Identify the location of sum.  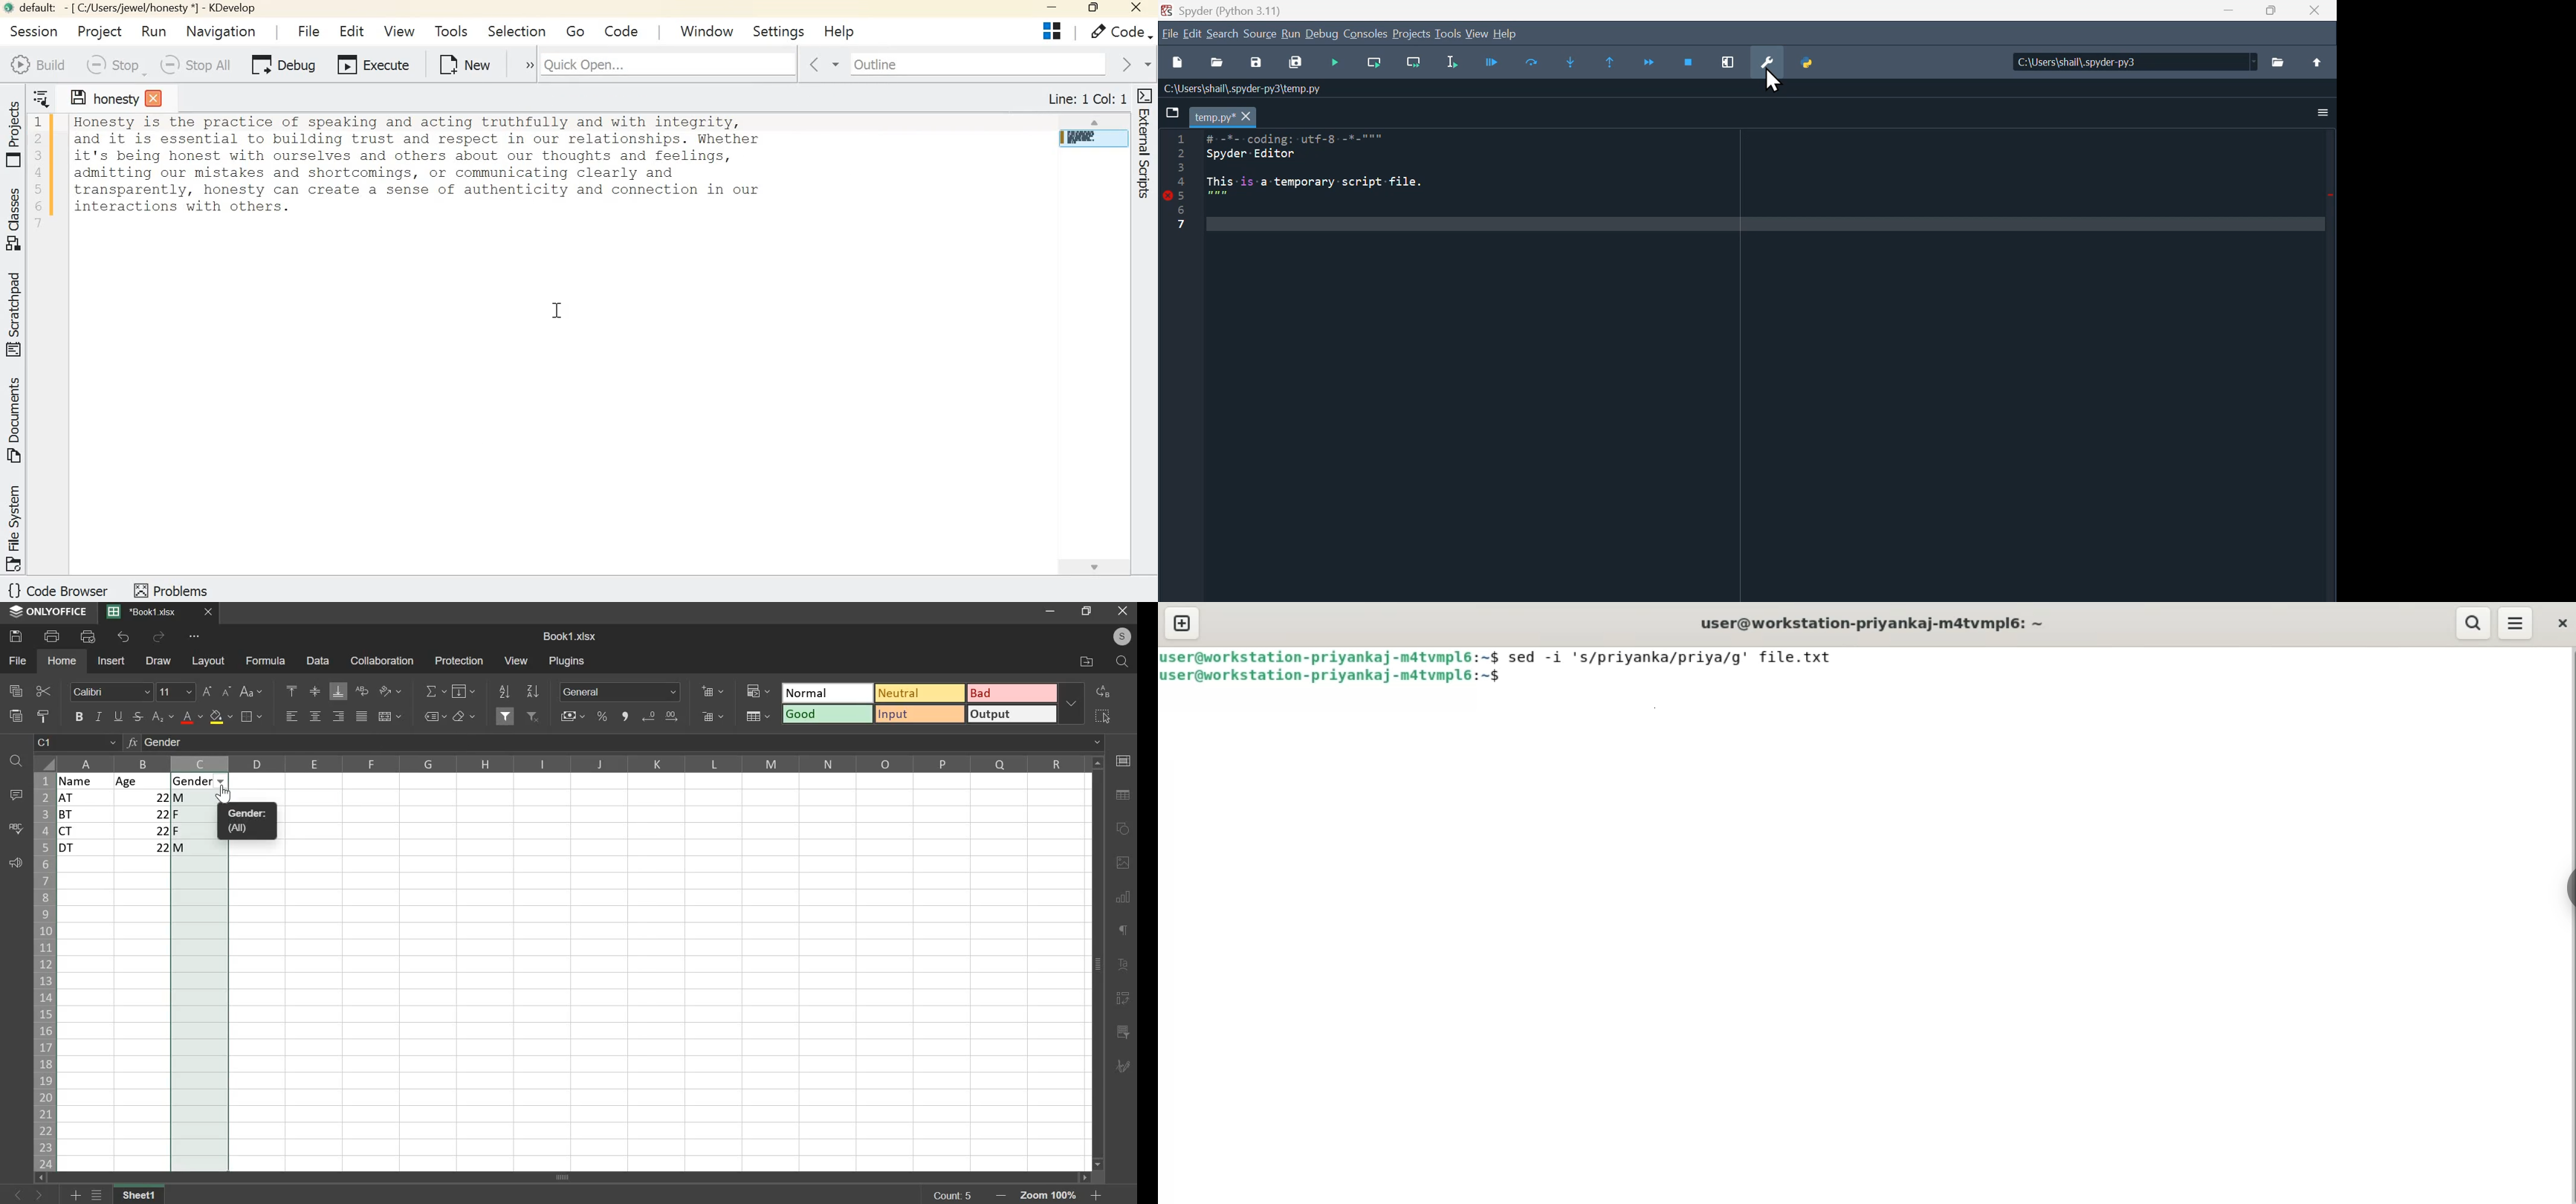
(437, 691).